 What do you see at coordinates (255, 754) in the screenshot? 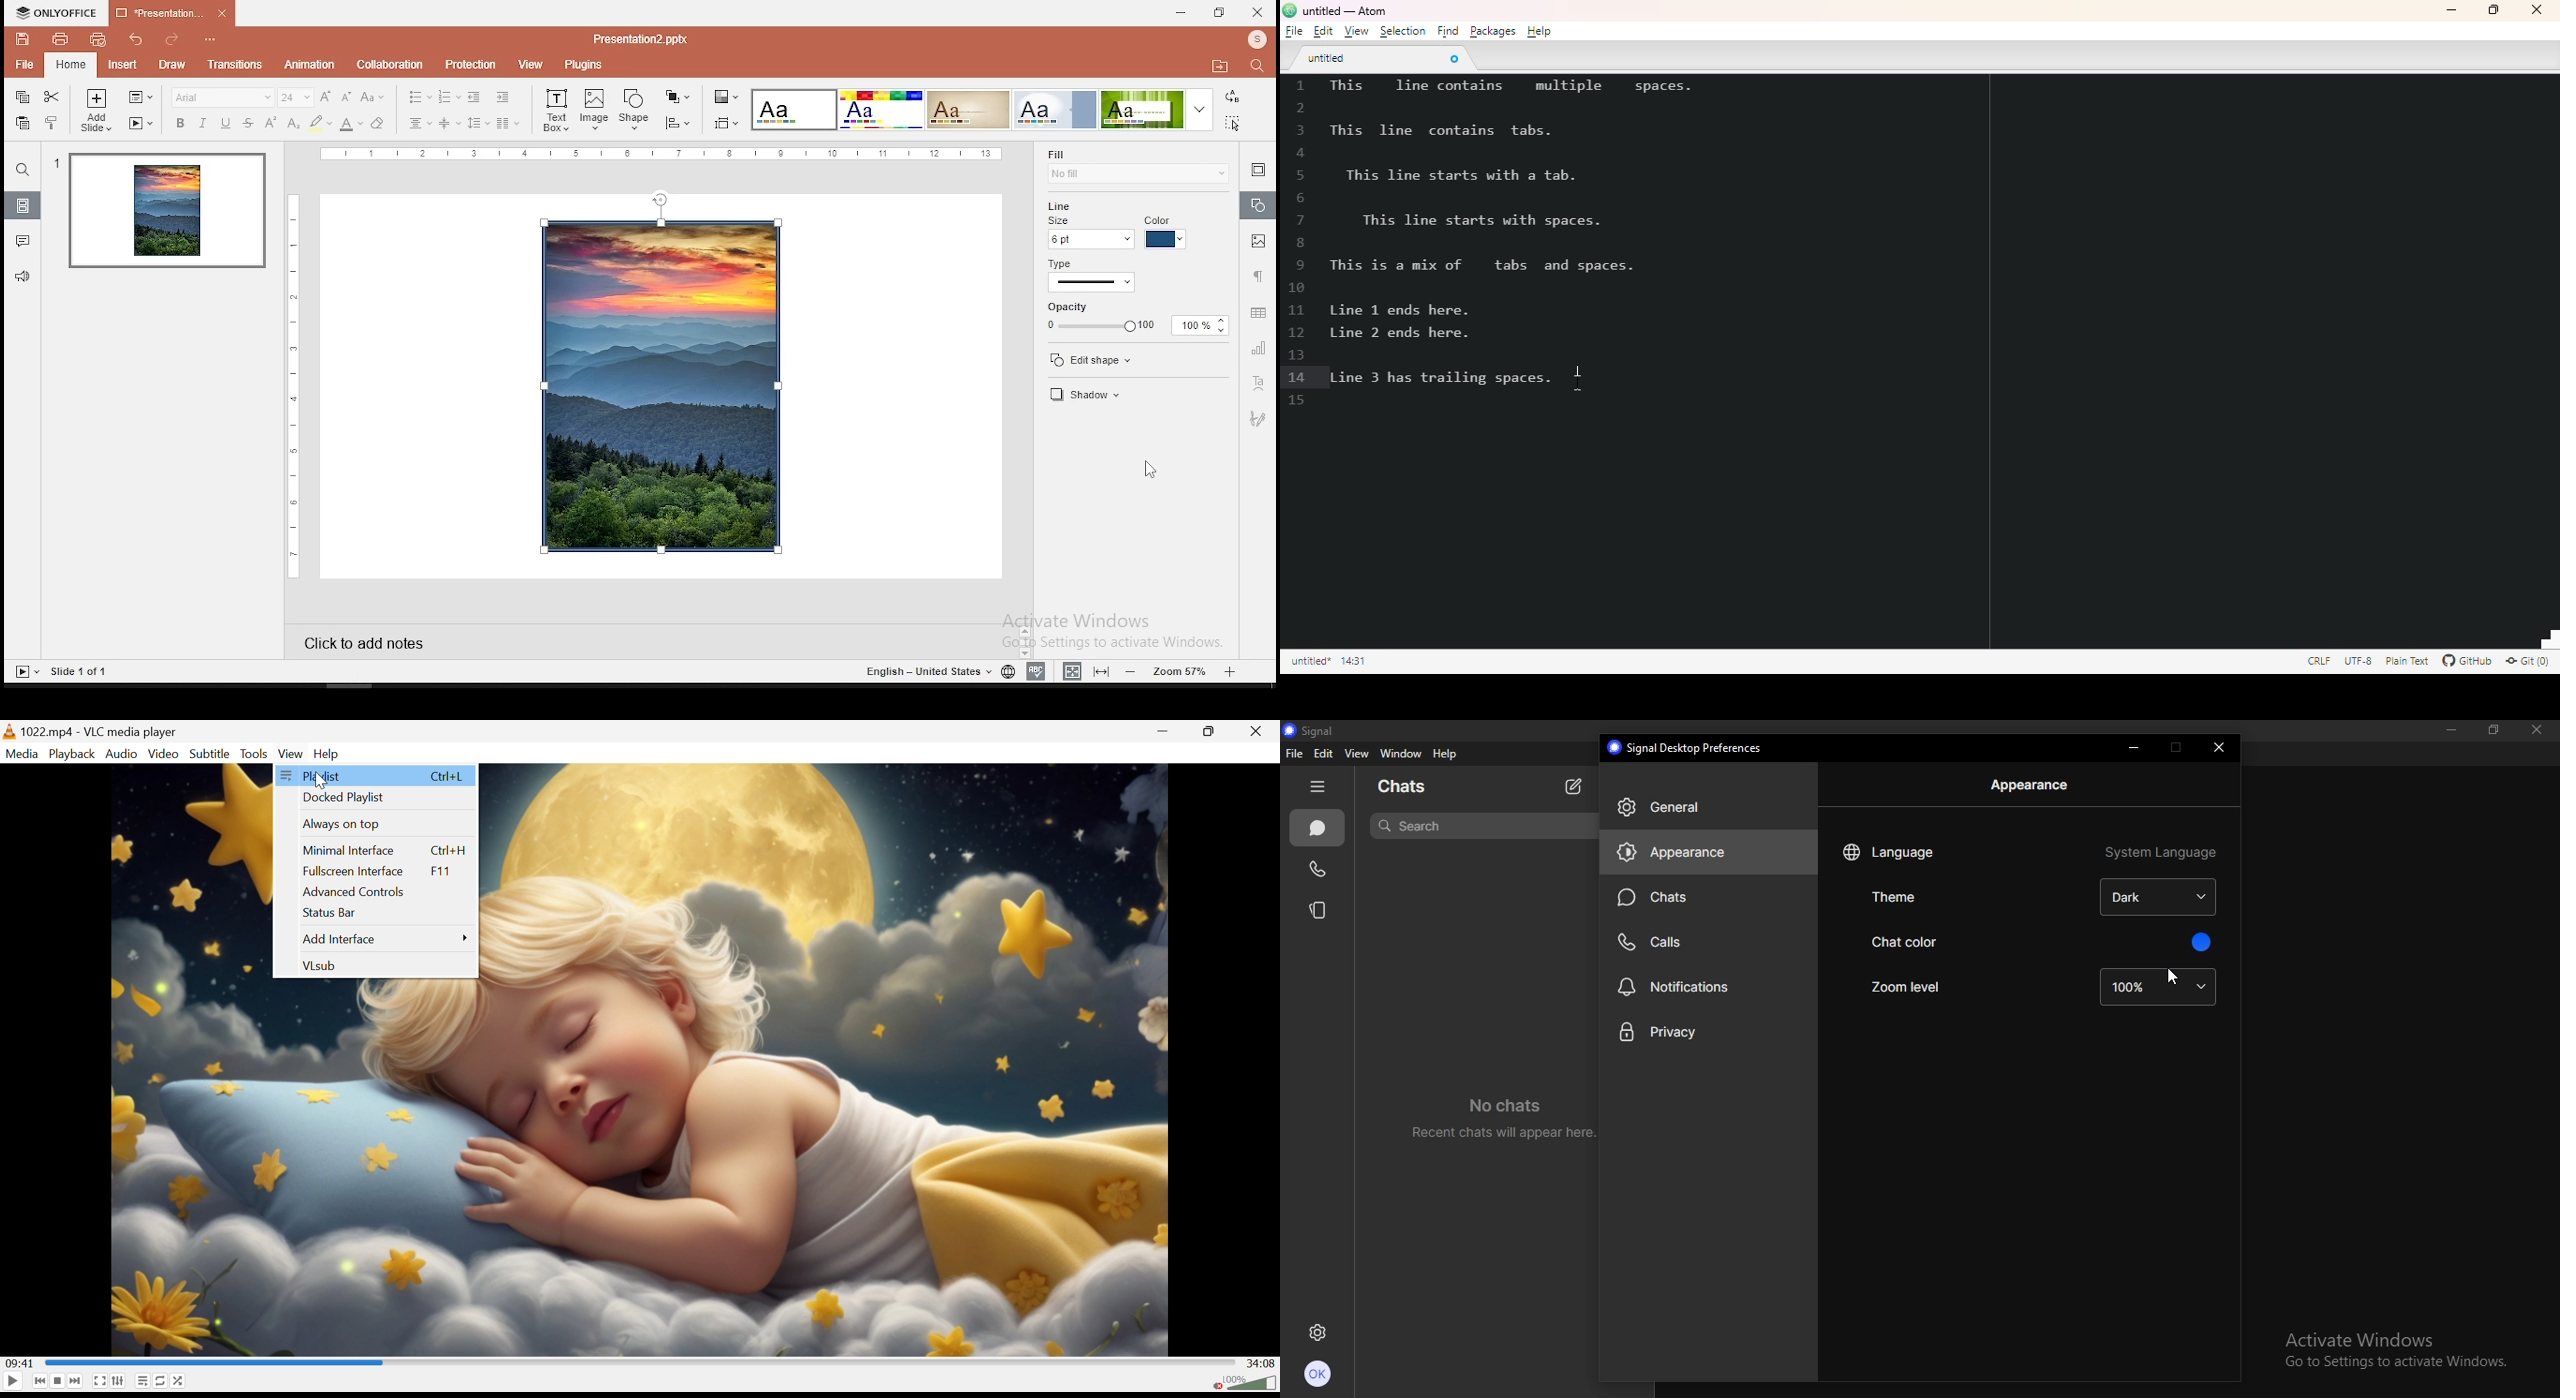
I see `Tools` at bounding box center [255, 754].